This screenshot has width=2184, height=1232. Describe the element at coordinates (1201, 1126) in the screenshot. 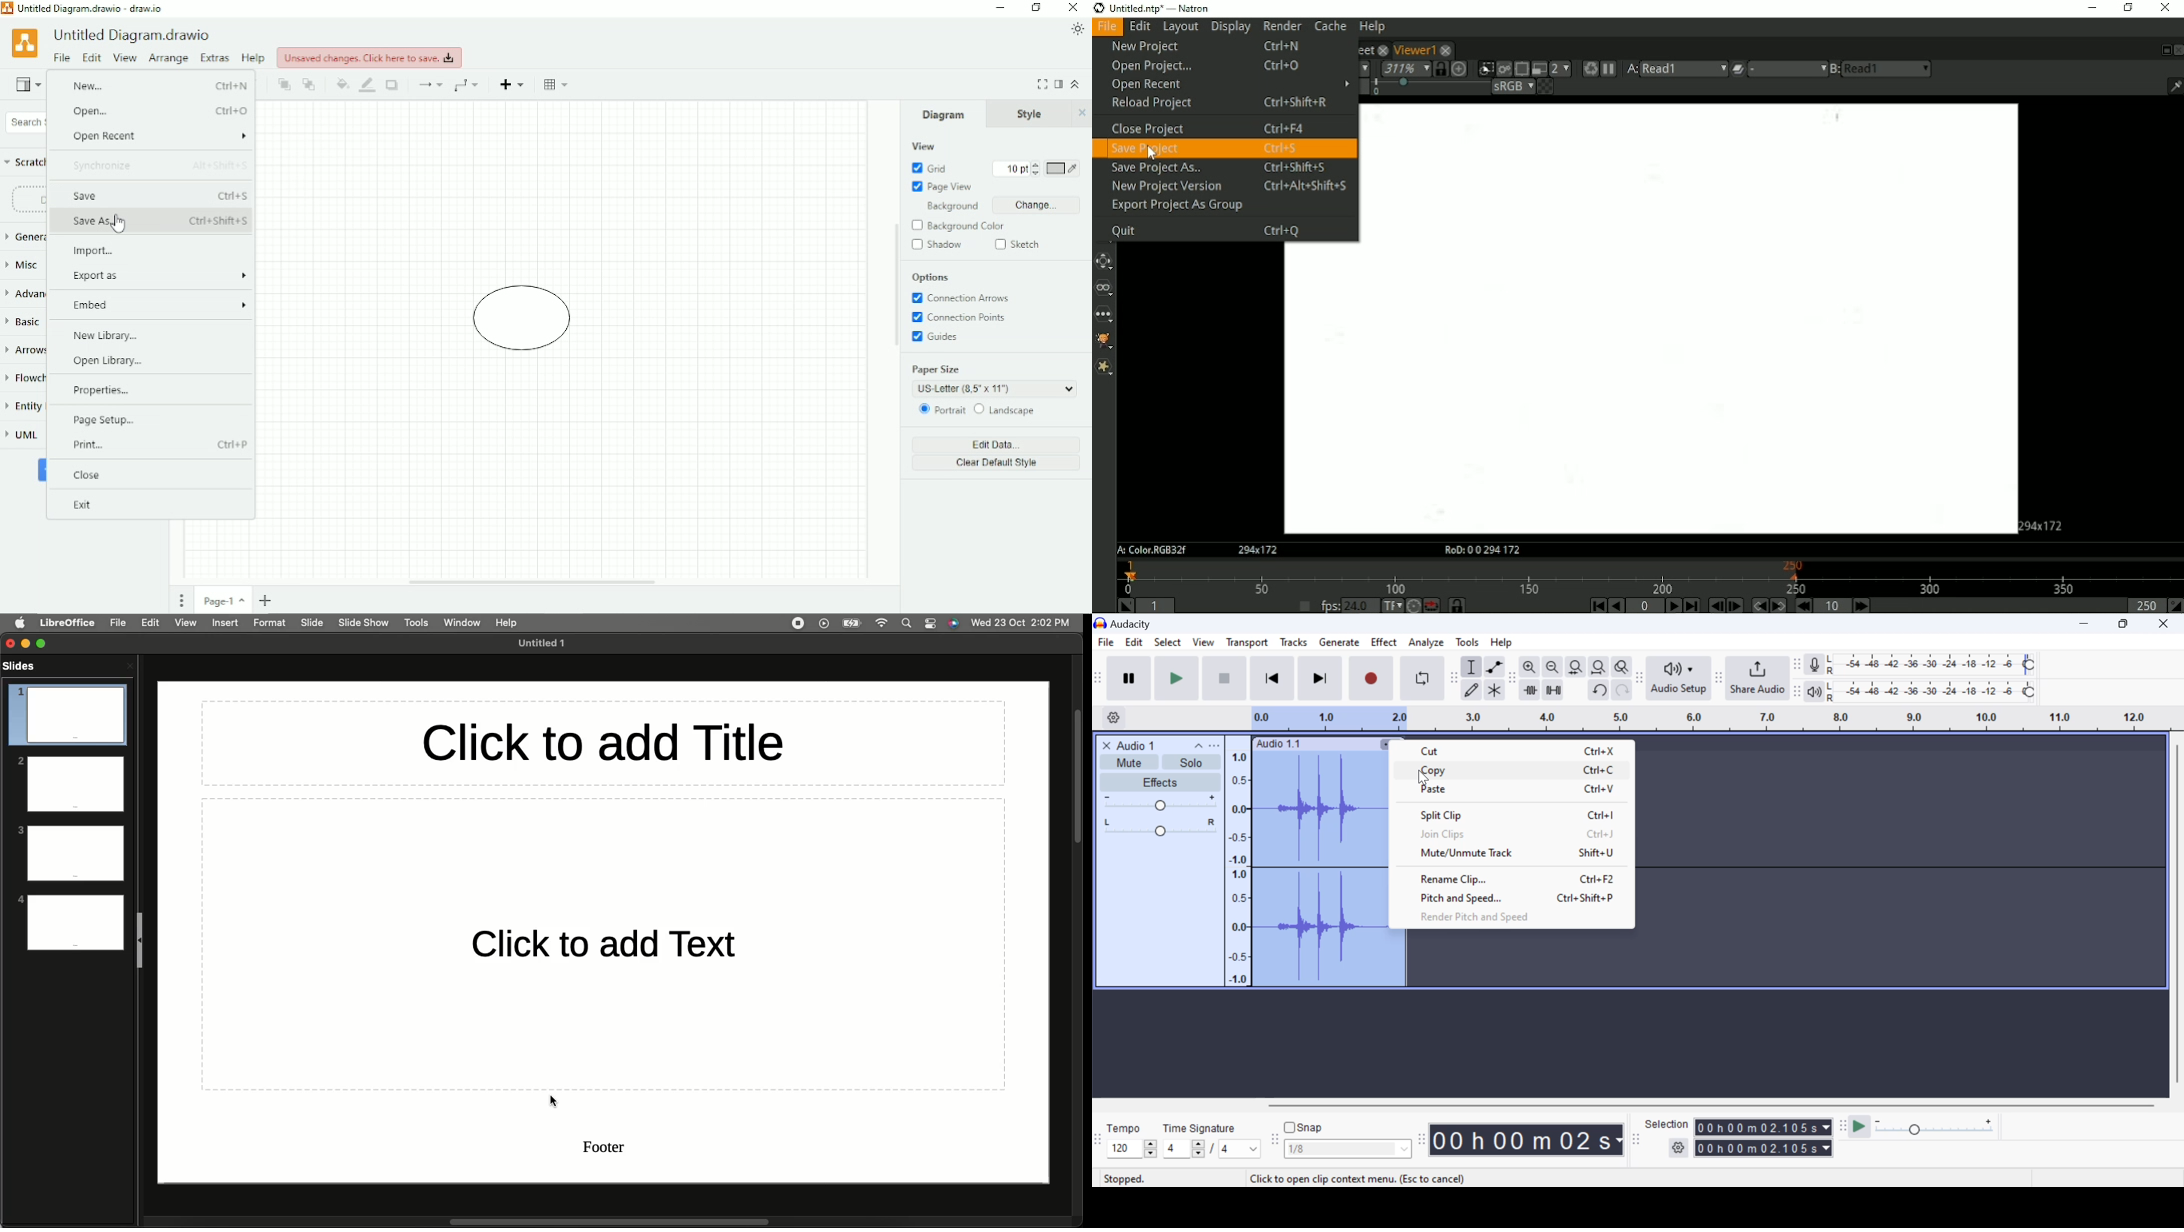

I see `Time Signature` at that location.